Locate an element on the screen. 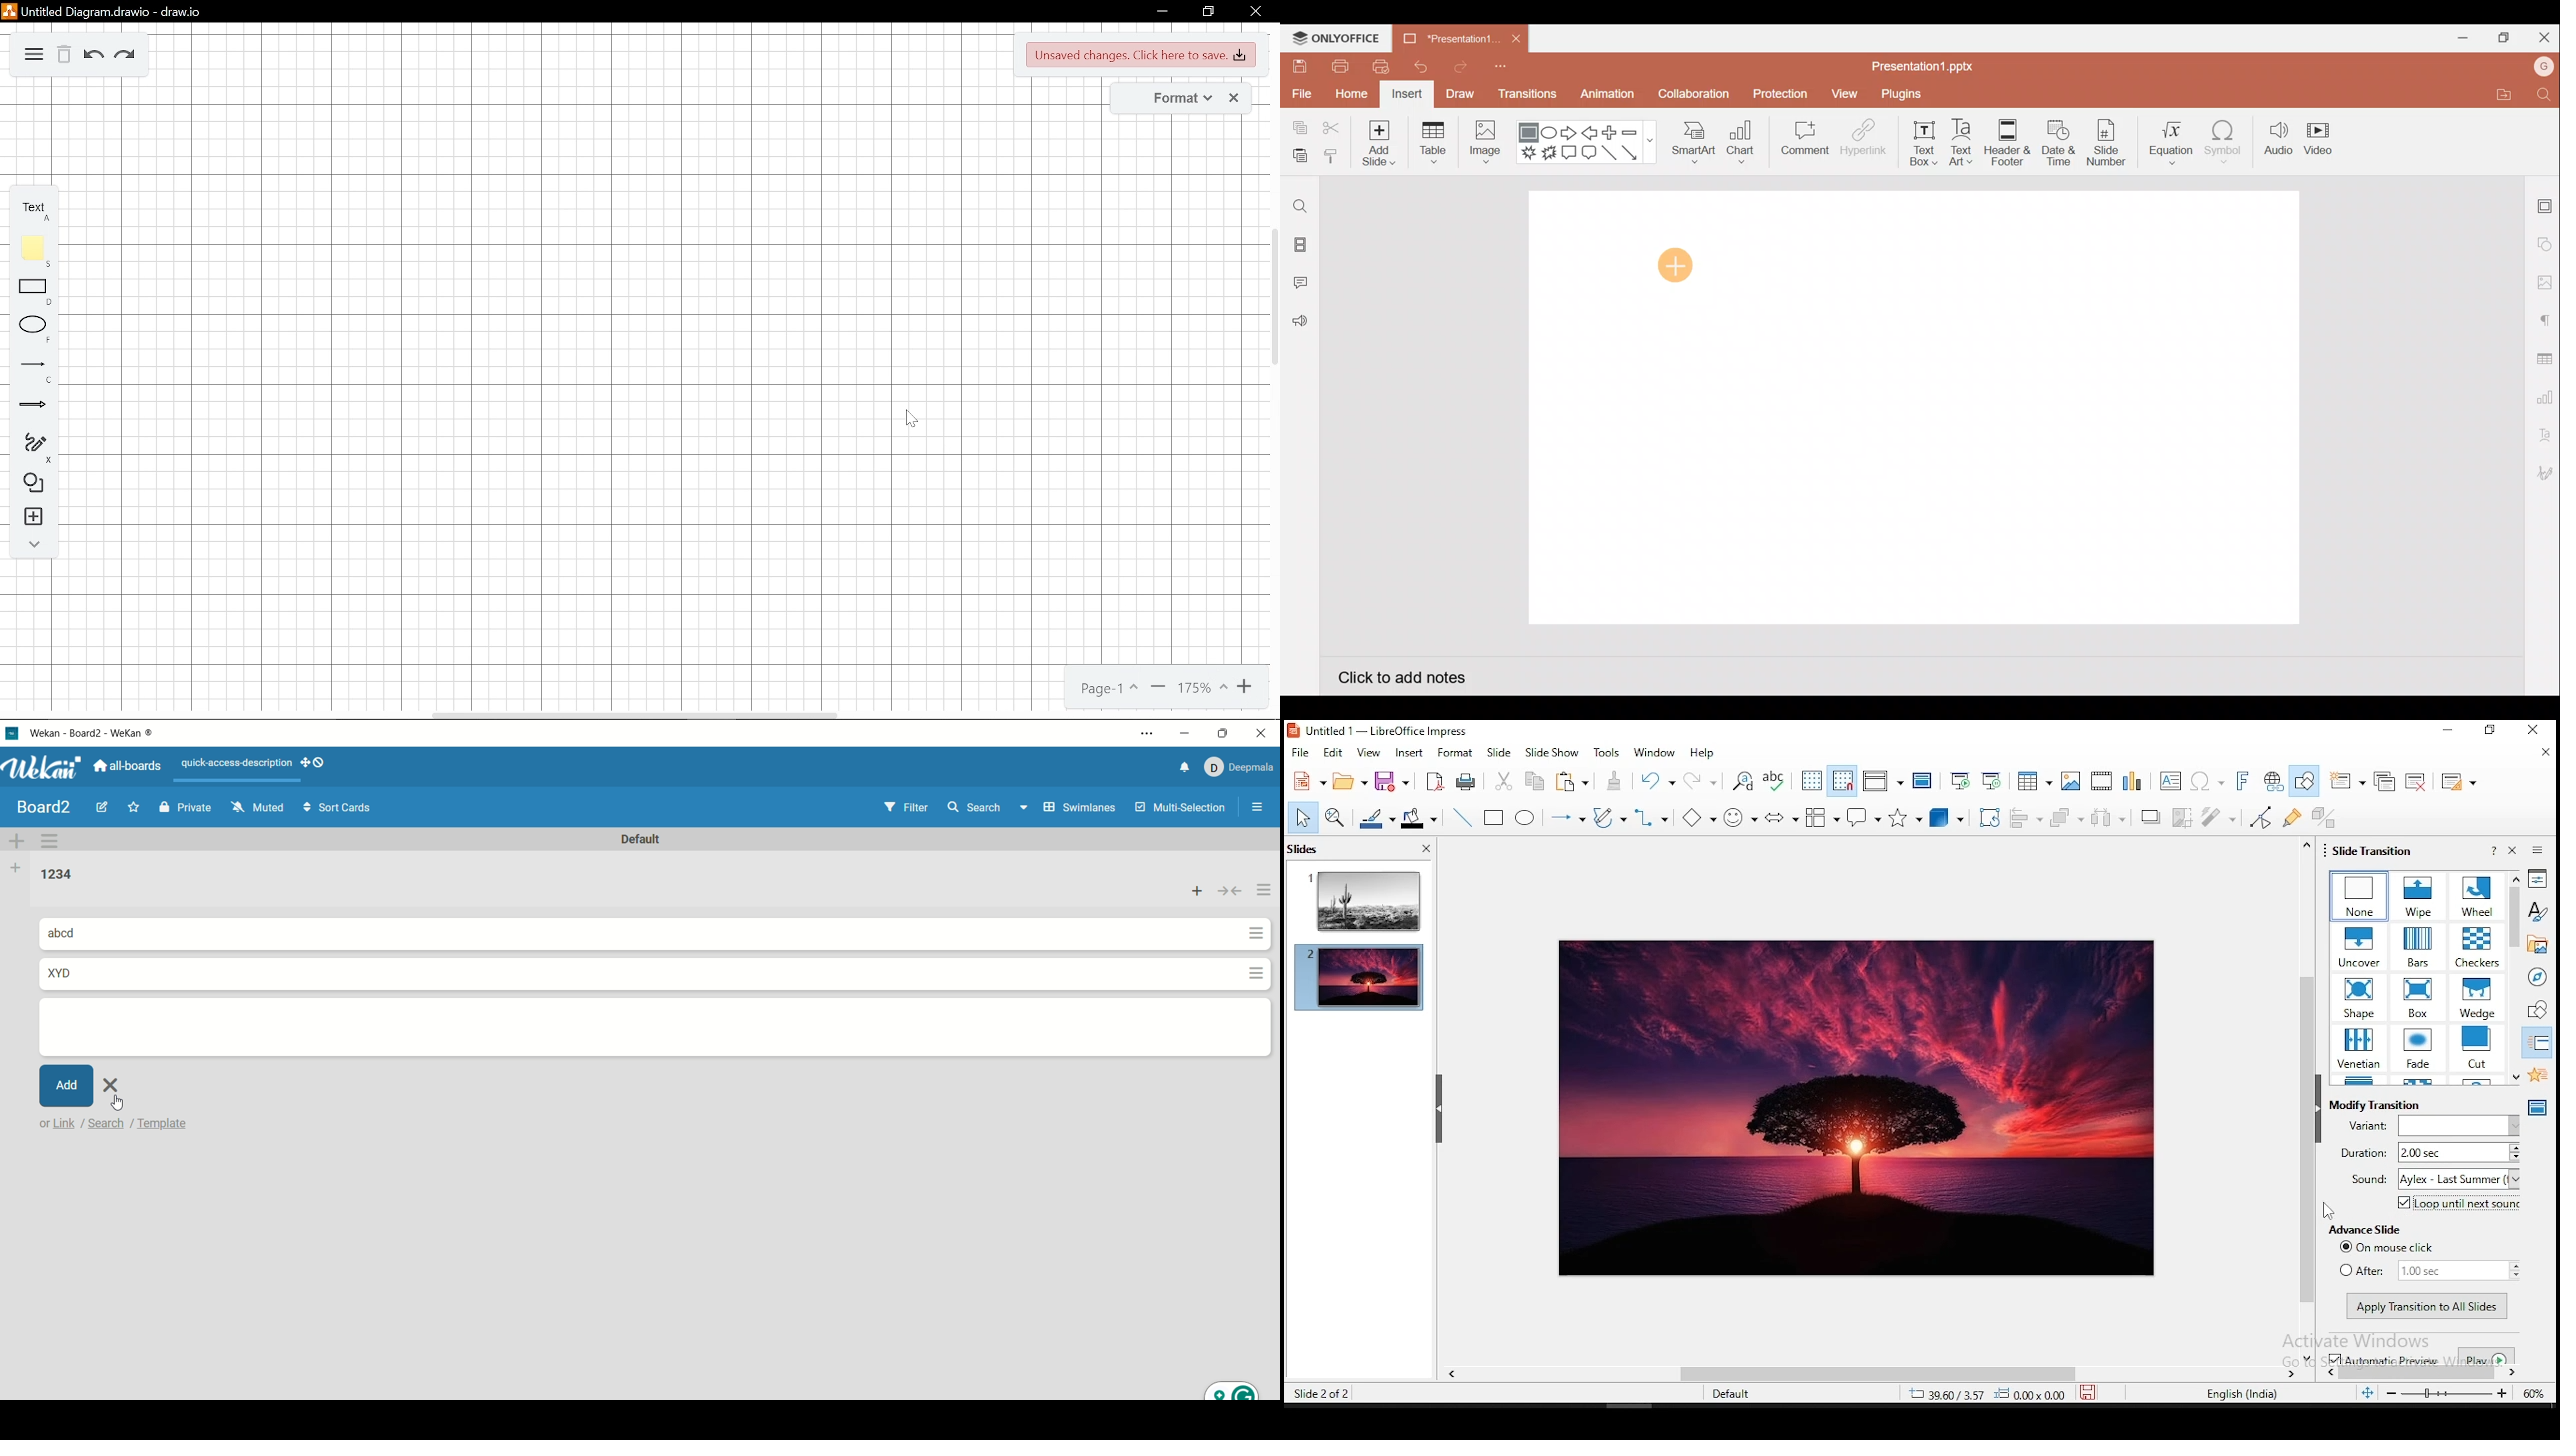  Presentation1 is located at coordinates (1447, 39).